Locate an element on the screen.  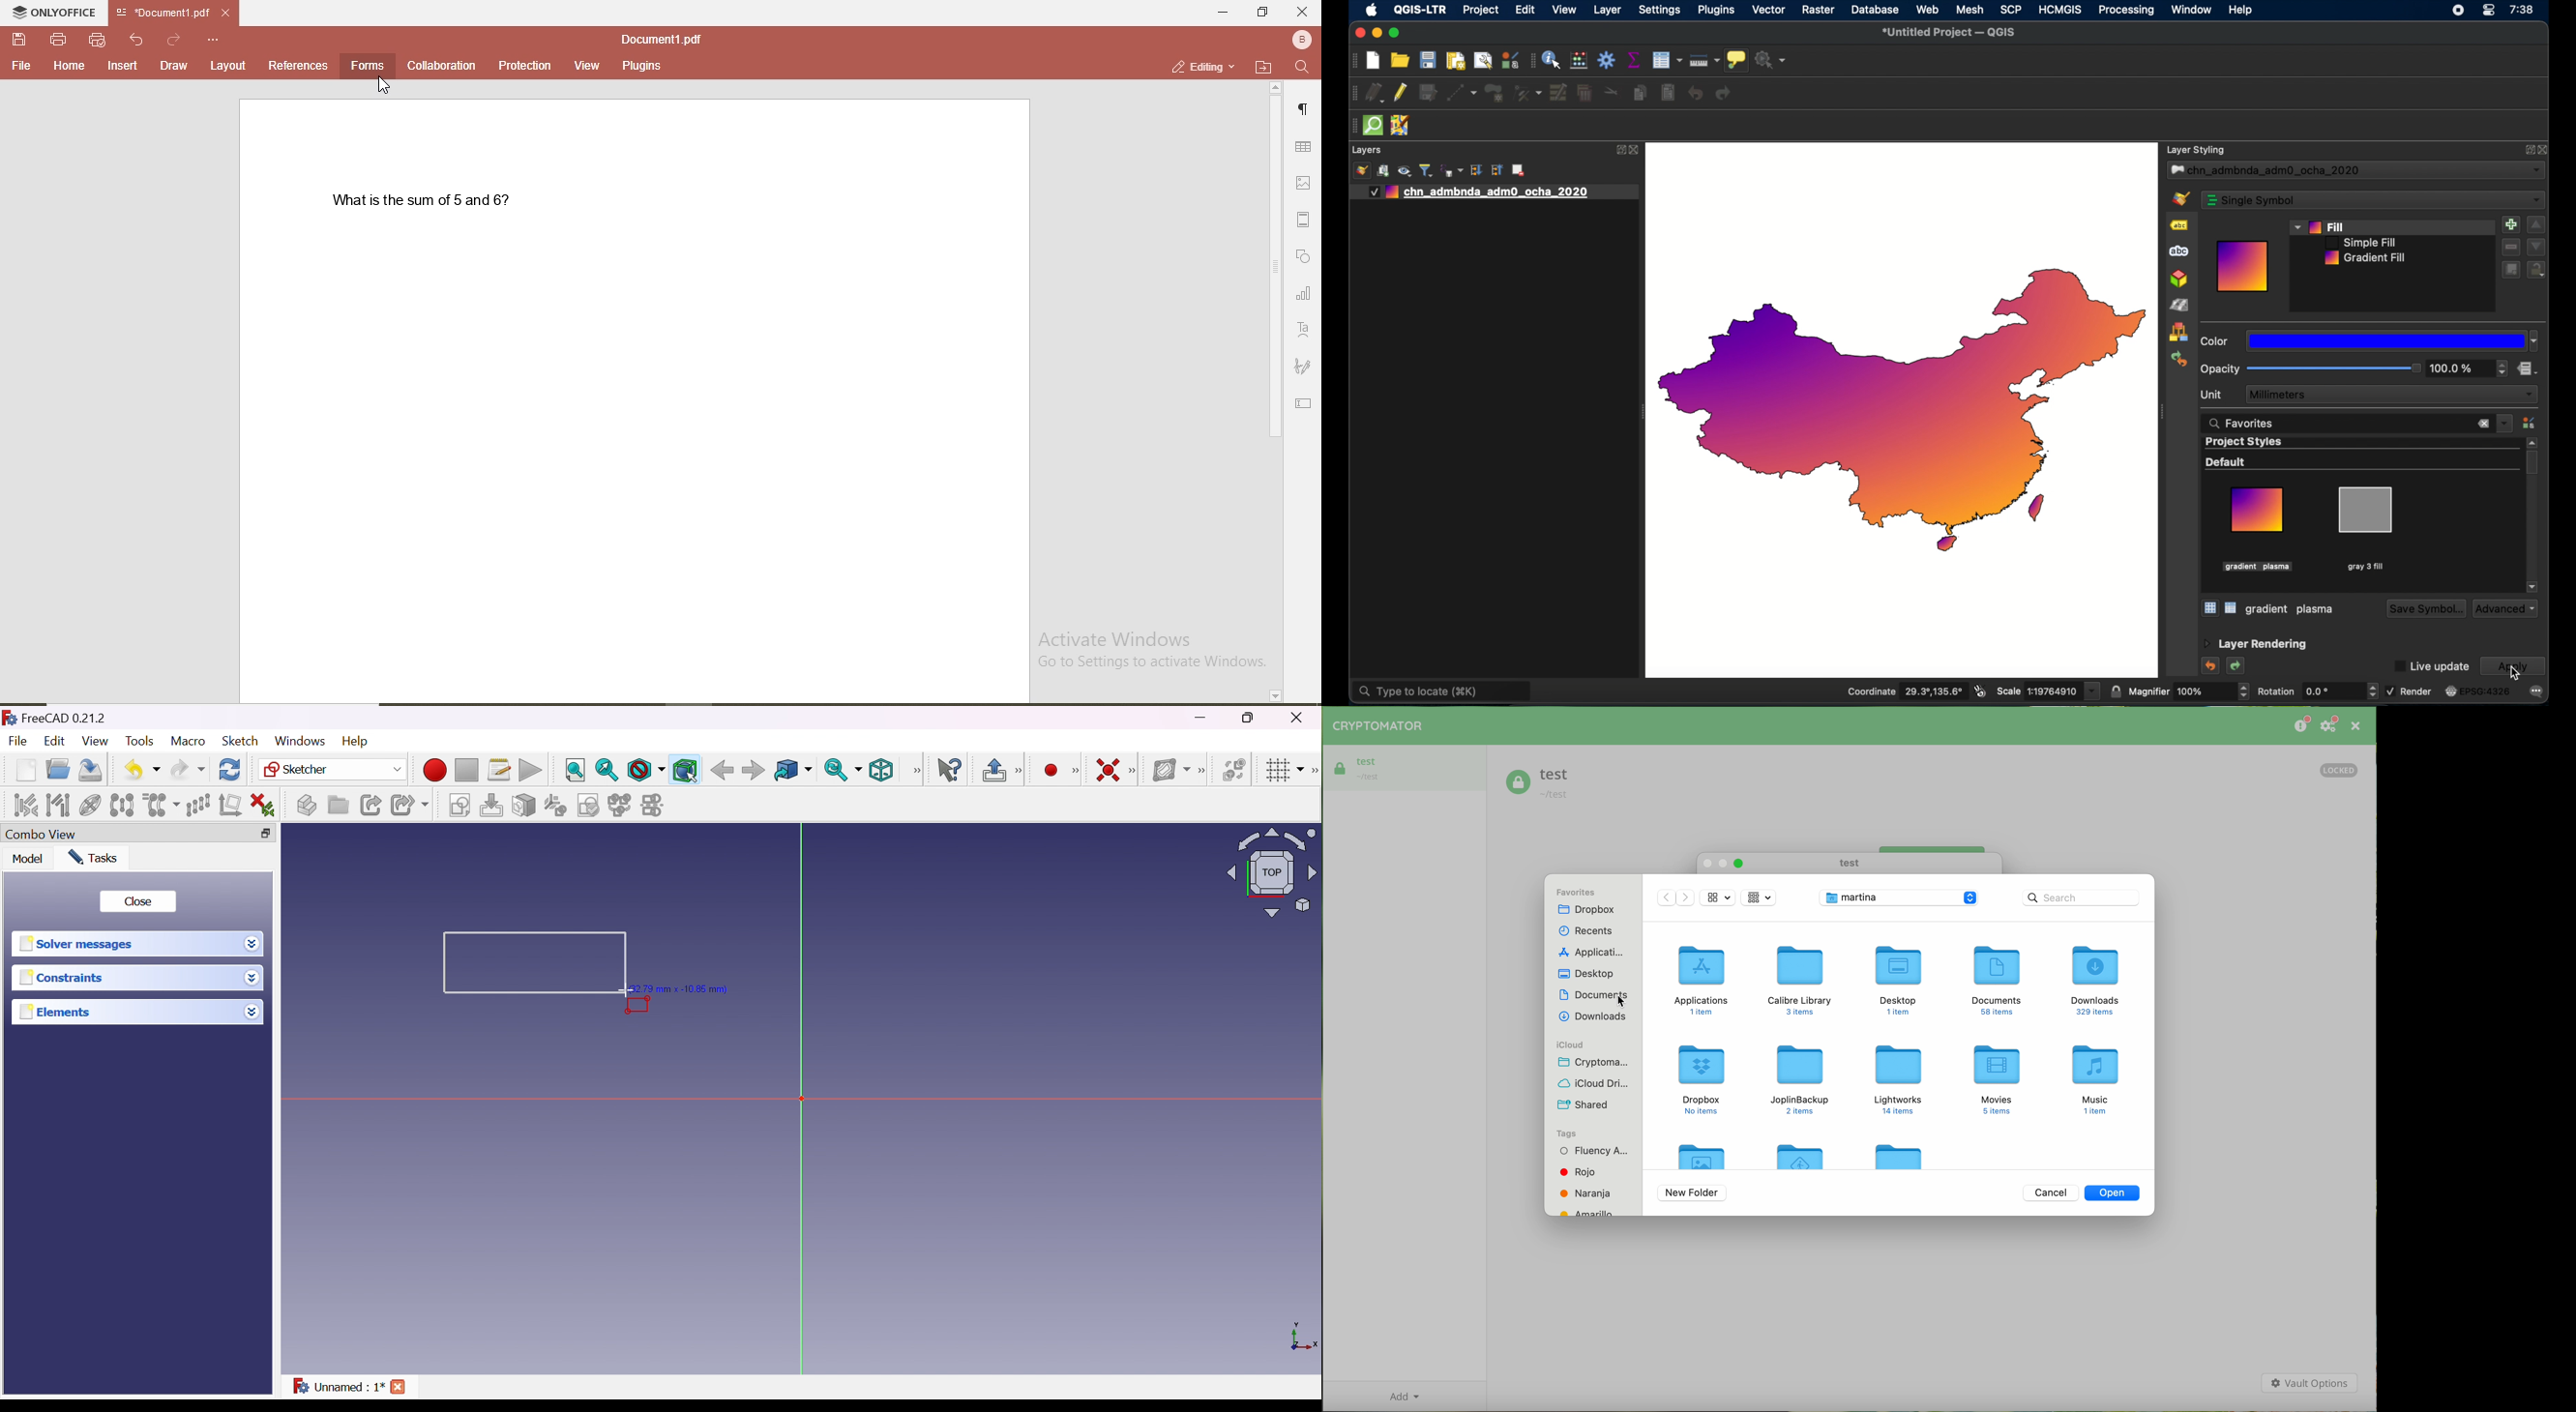
Stop macro recording... is located at coordinates (467, 769).